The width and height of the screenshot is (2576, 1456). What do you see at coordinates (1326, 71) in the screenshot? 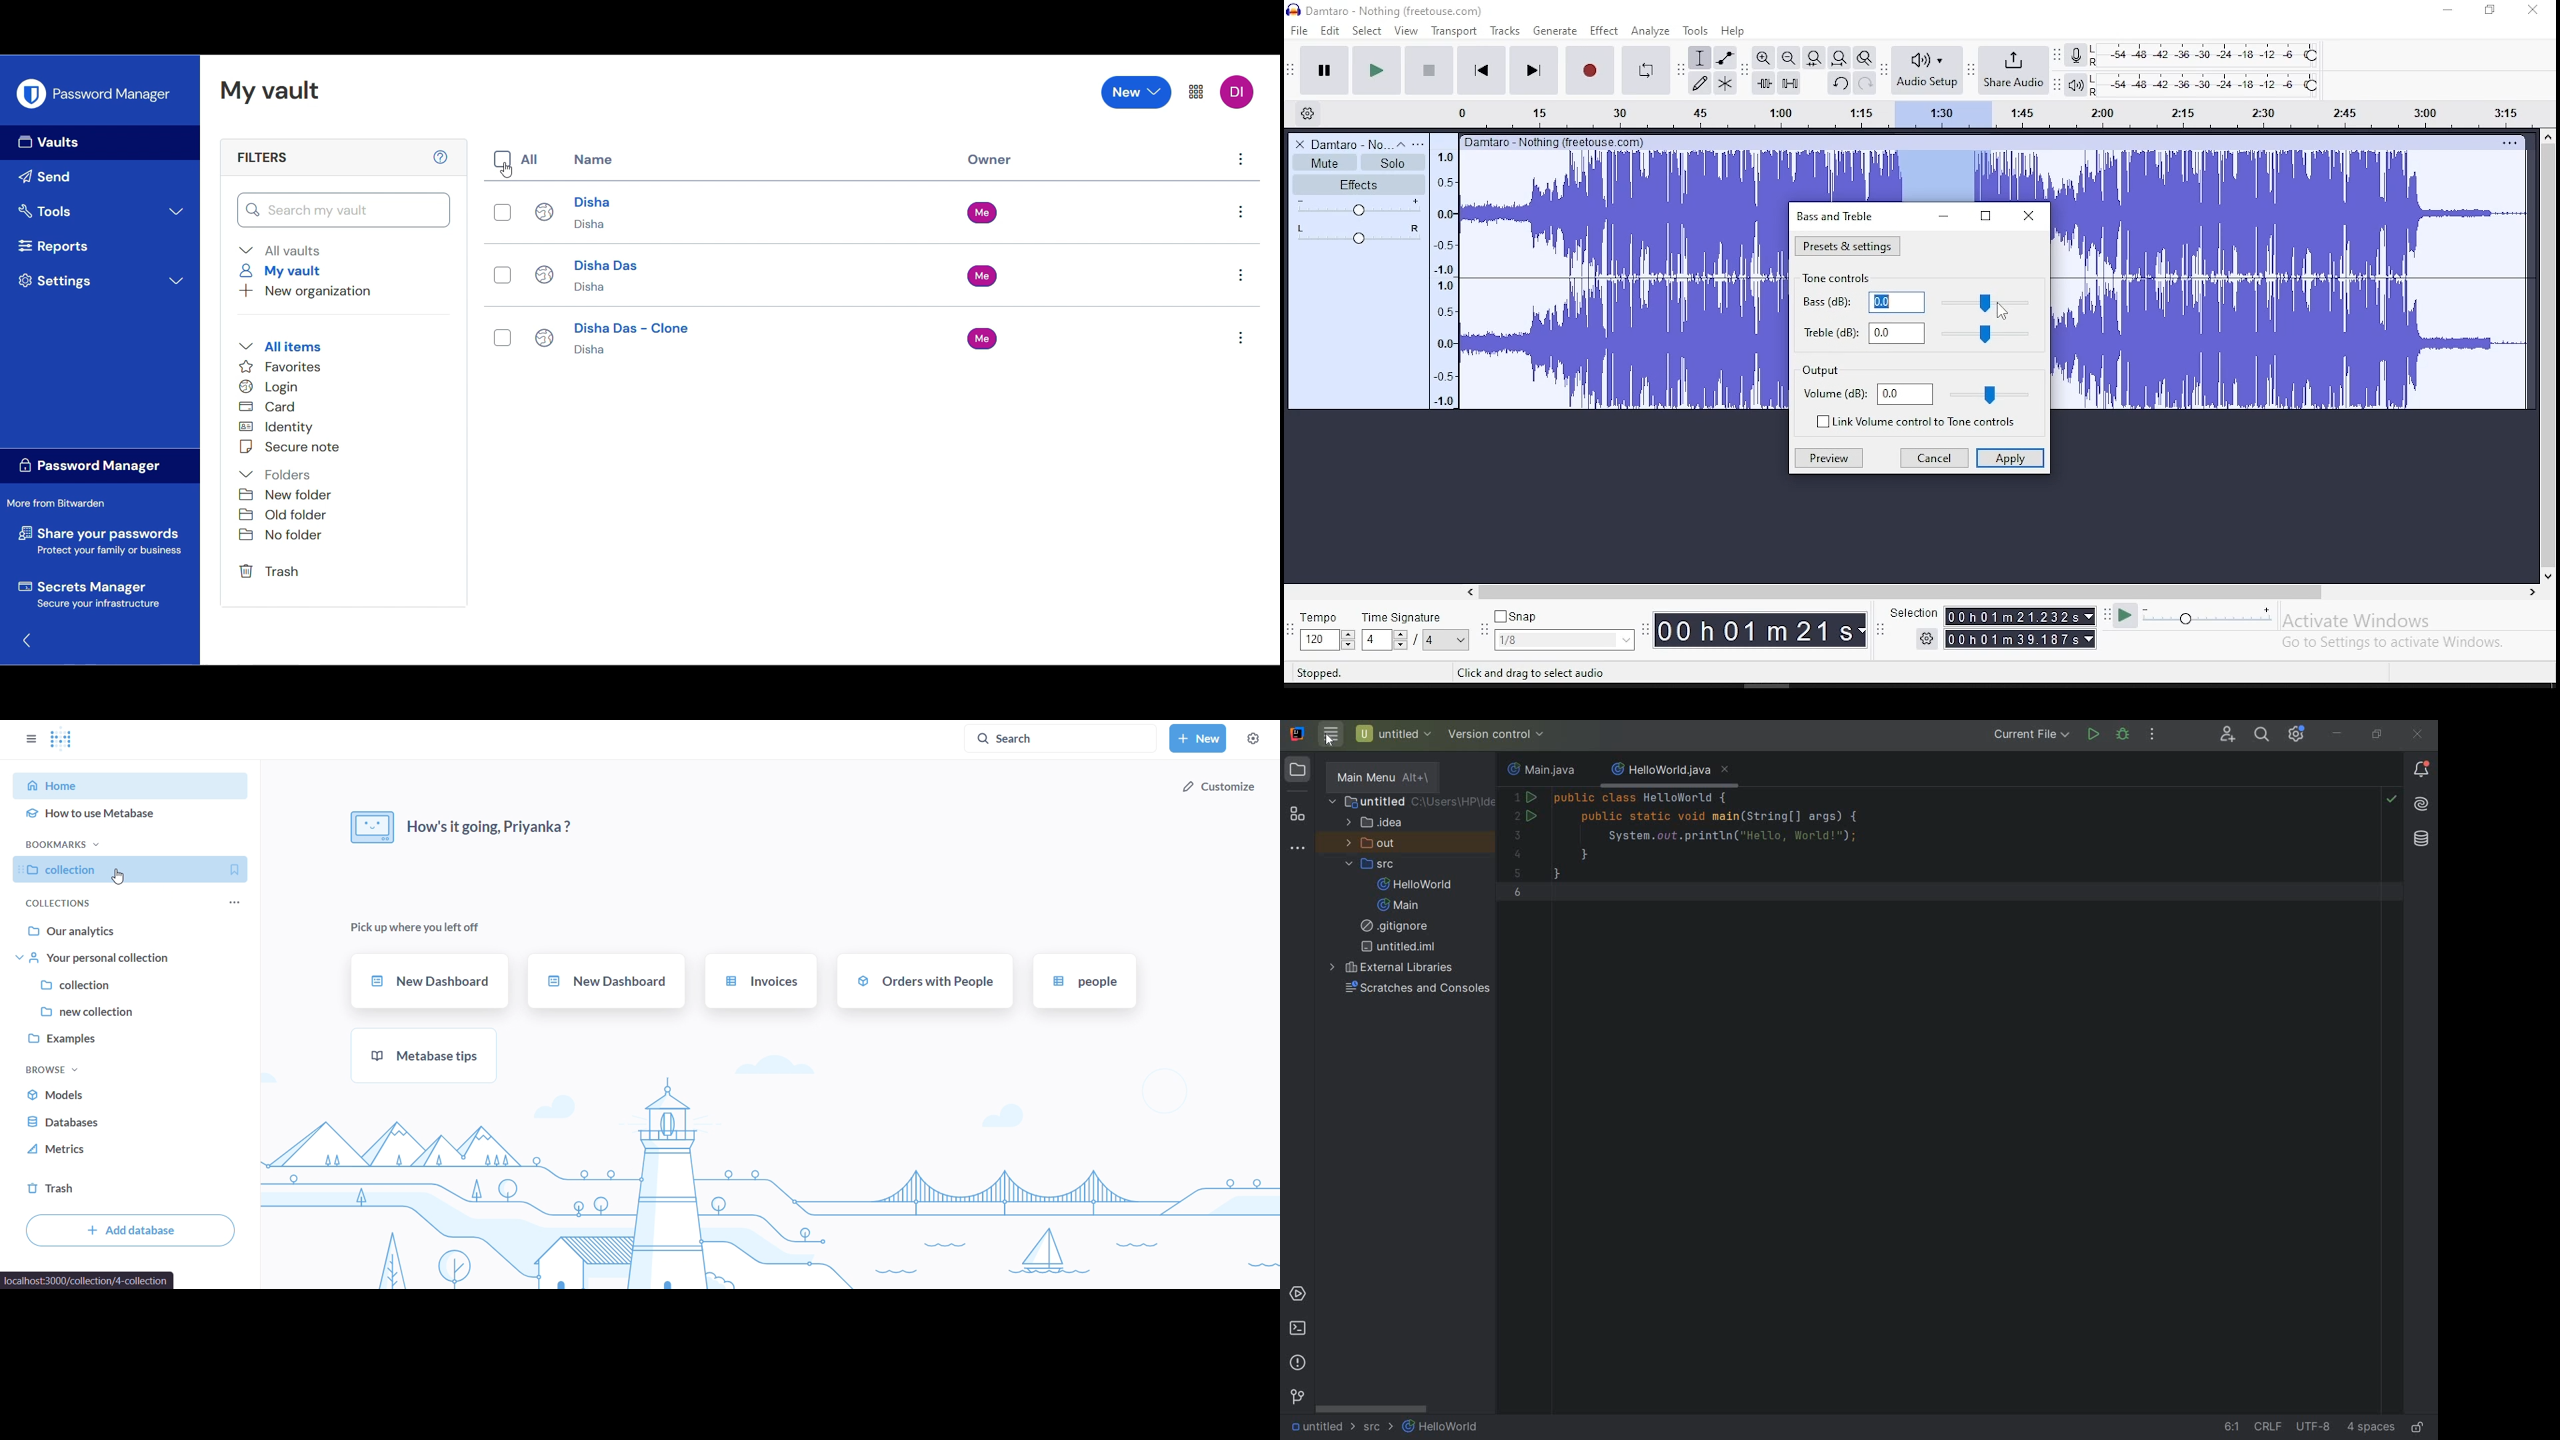
I see `pause` at bounding box center [1326, 71].